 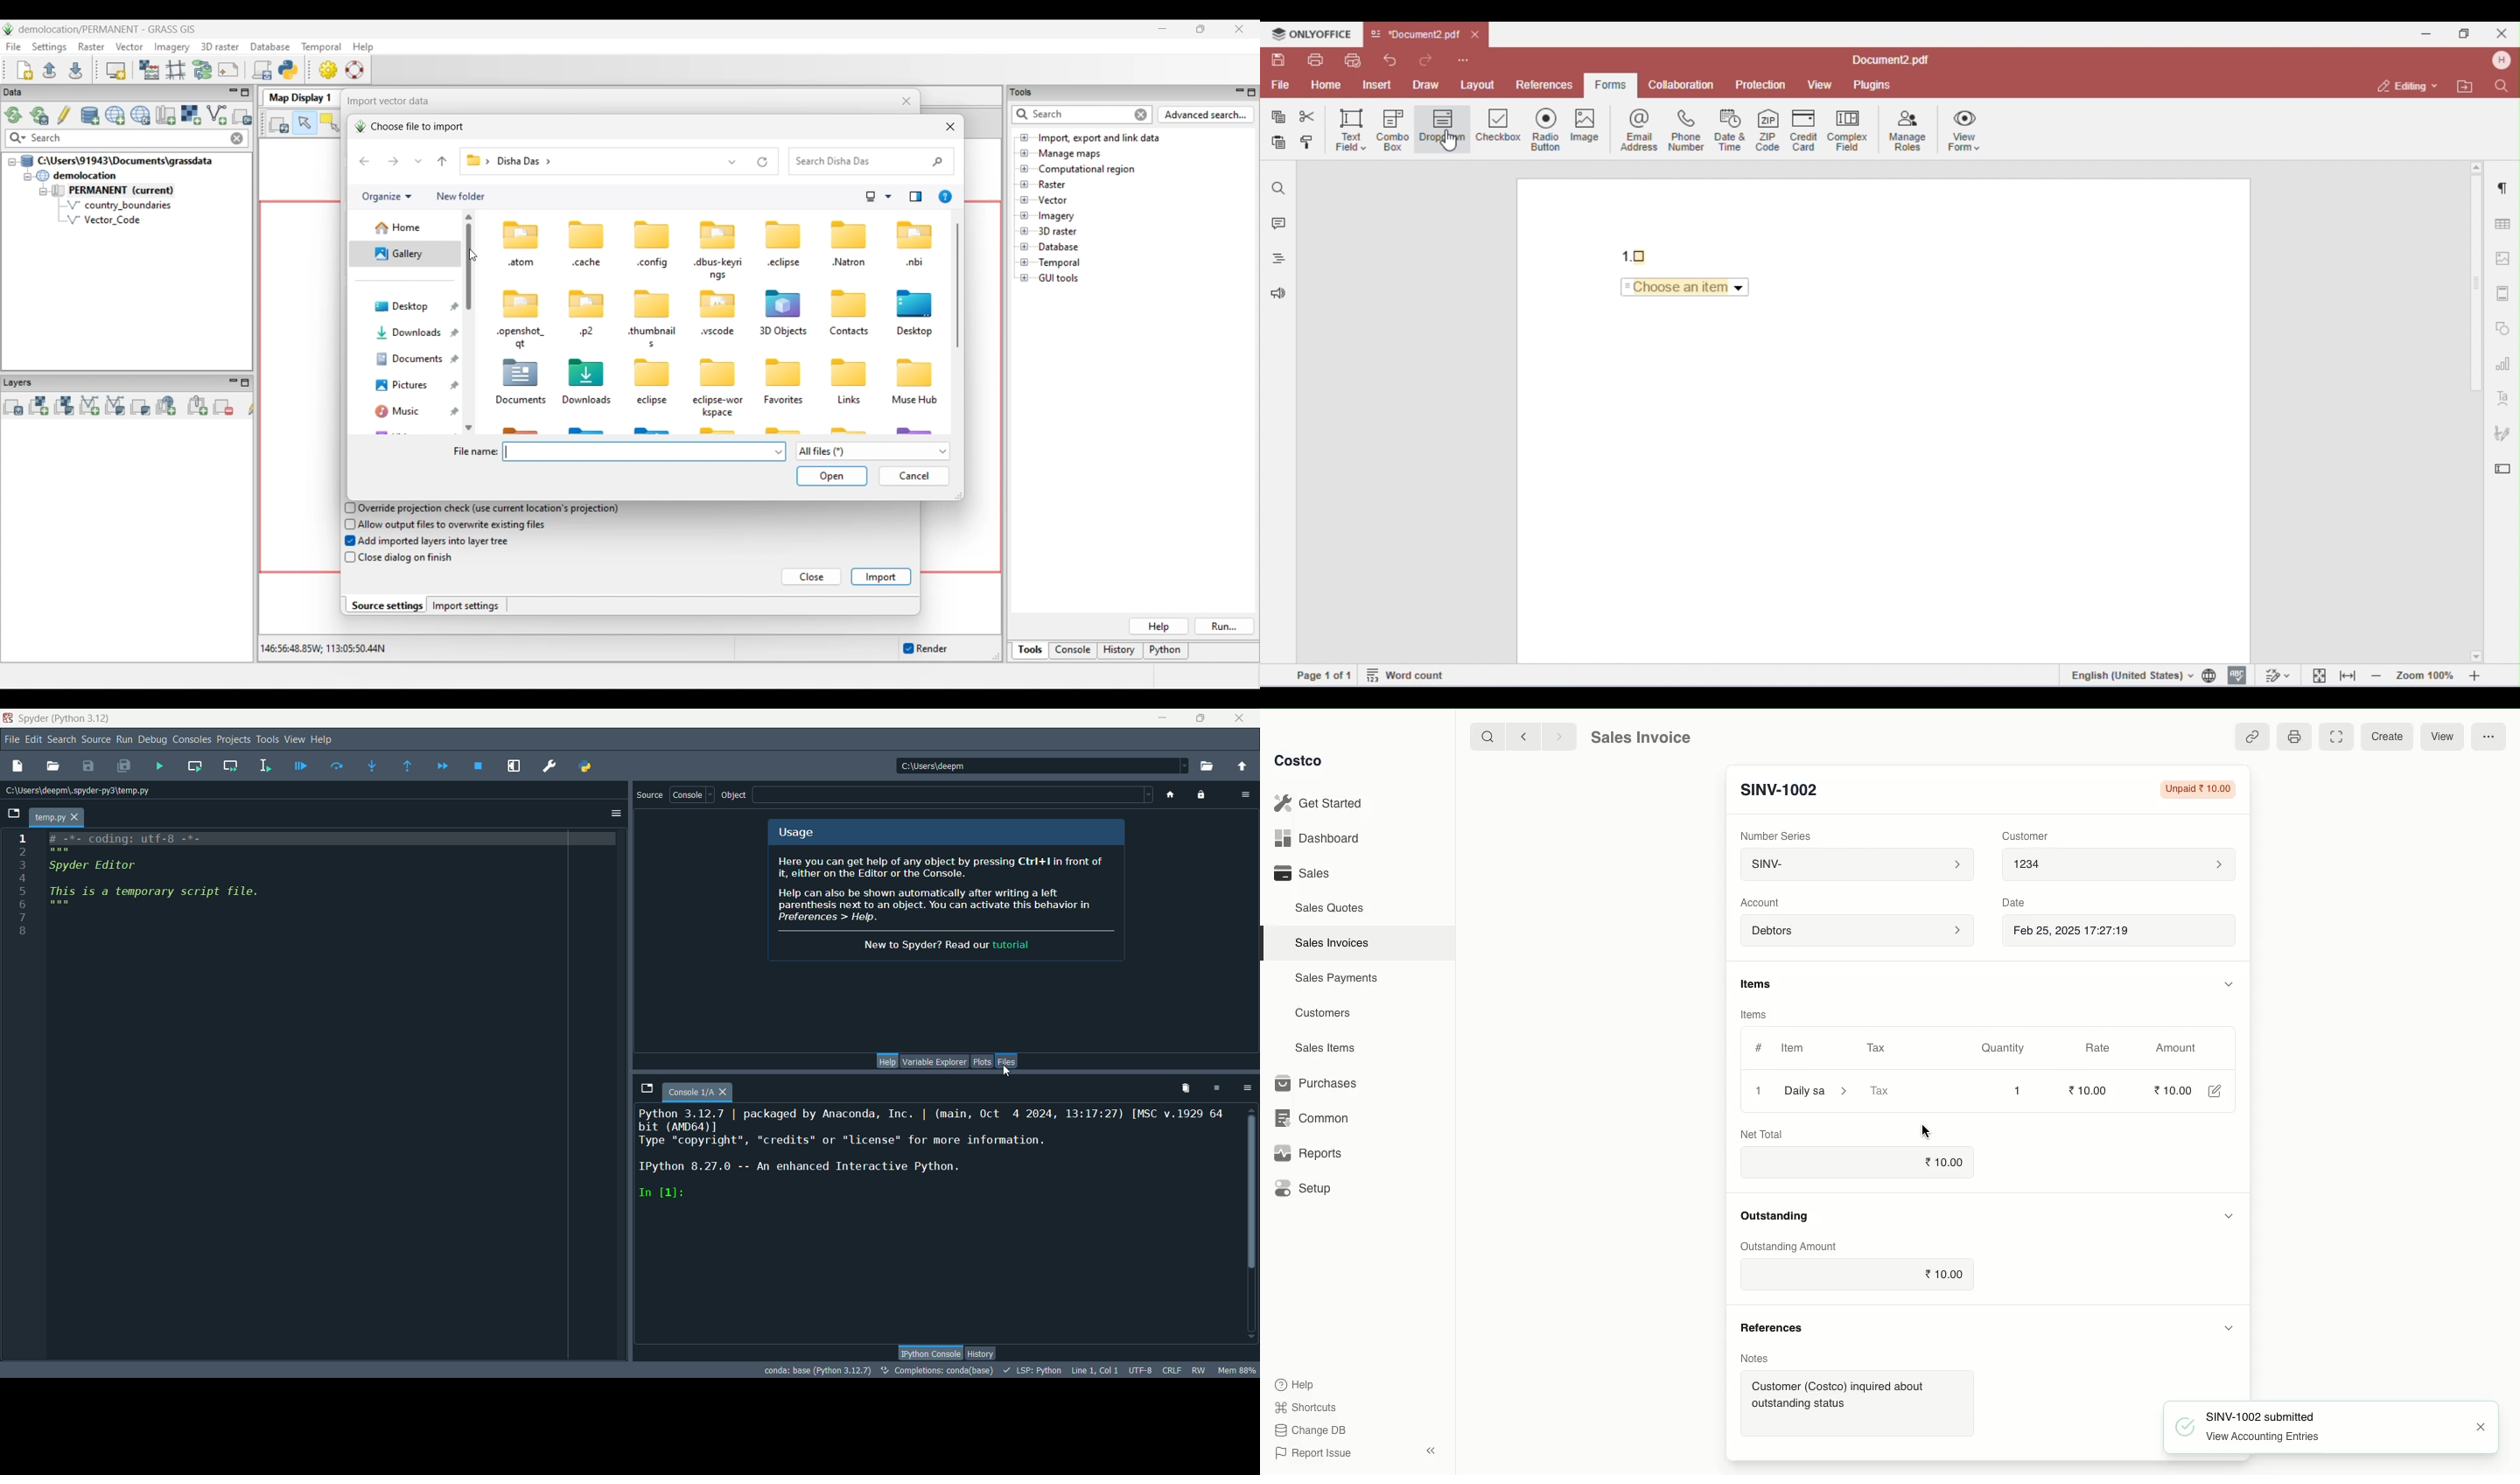 I want to click on vertical scroll bar, so click(x=1252, y=1224).